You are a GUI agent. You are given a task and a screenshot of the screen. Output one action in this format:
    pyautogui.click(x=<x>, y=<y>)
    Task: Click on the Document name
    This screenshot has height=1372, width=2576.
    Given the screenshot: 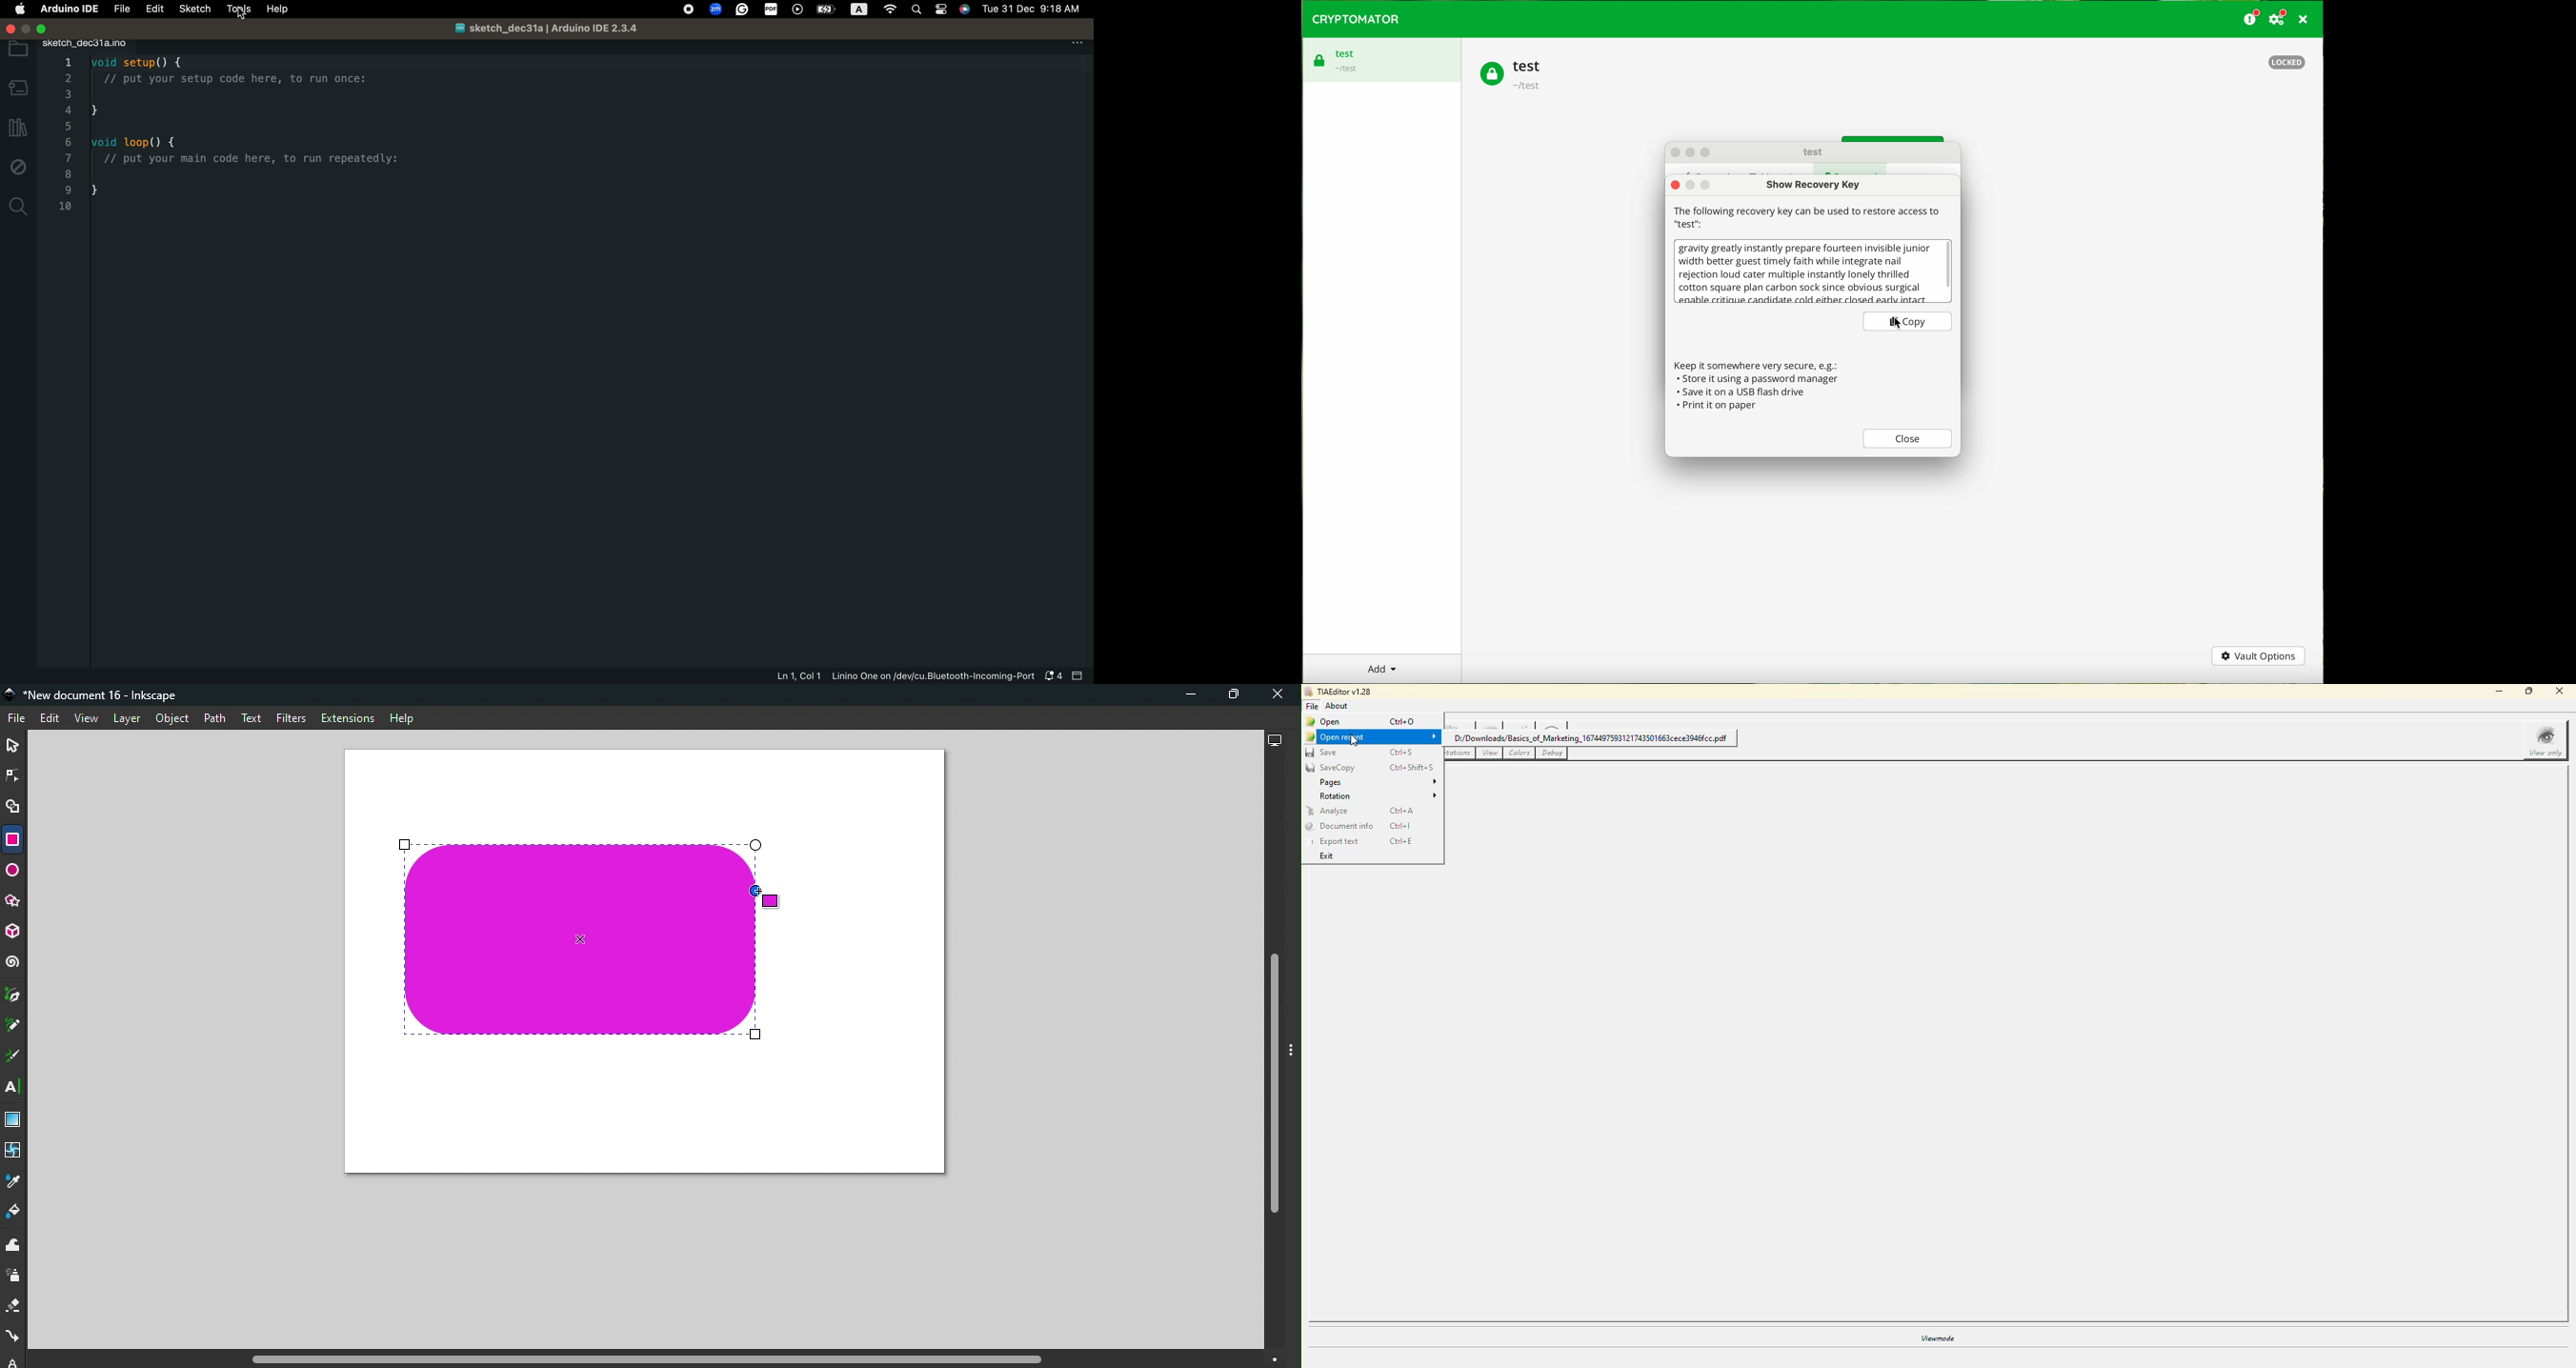 What is the action you would take?
    pyautogui.click(x=95, y=695)
    